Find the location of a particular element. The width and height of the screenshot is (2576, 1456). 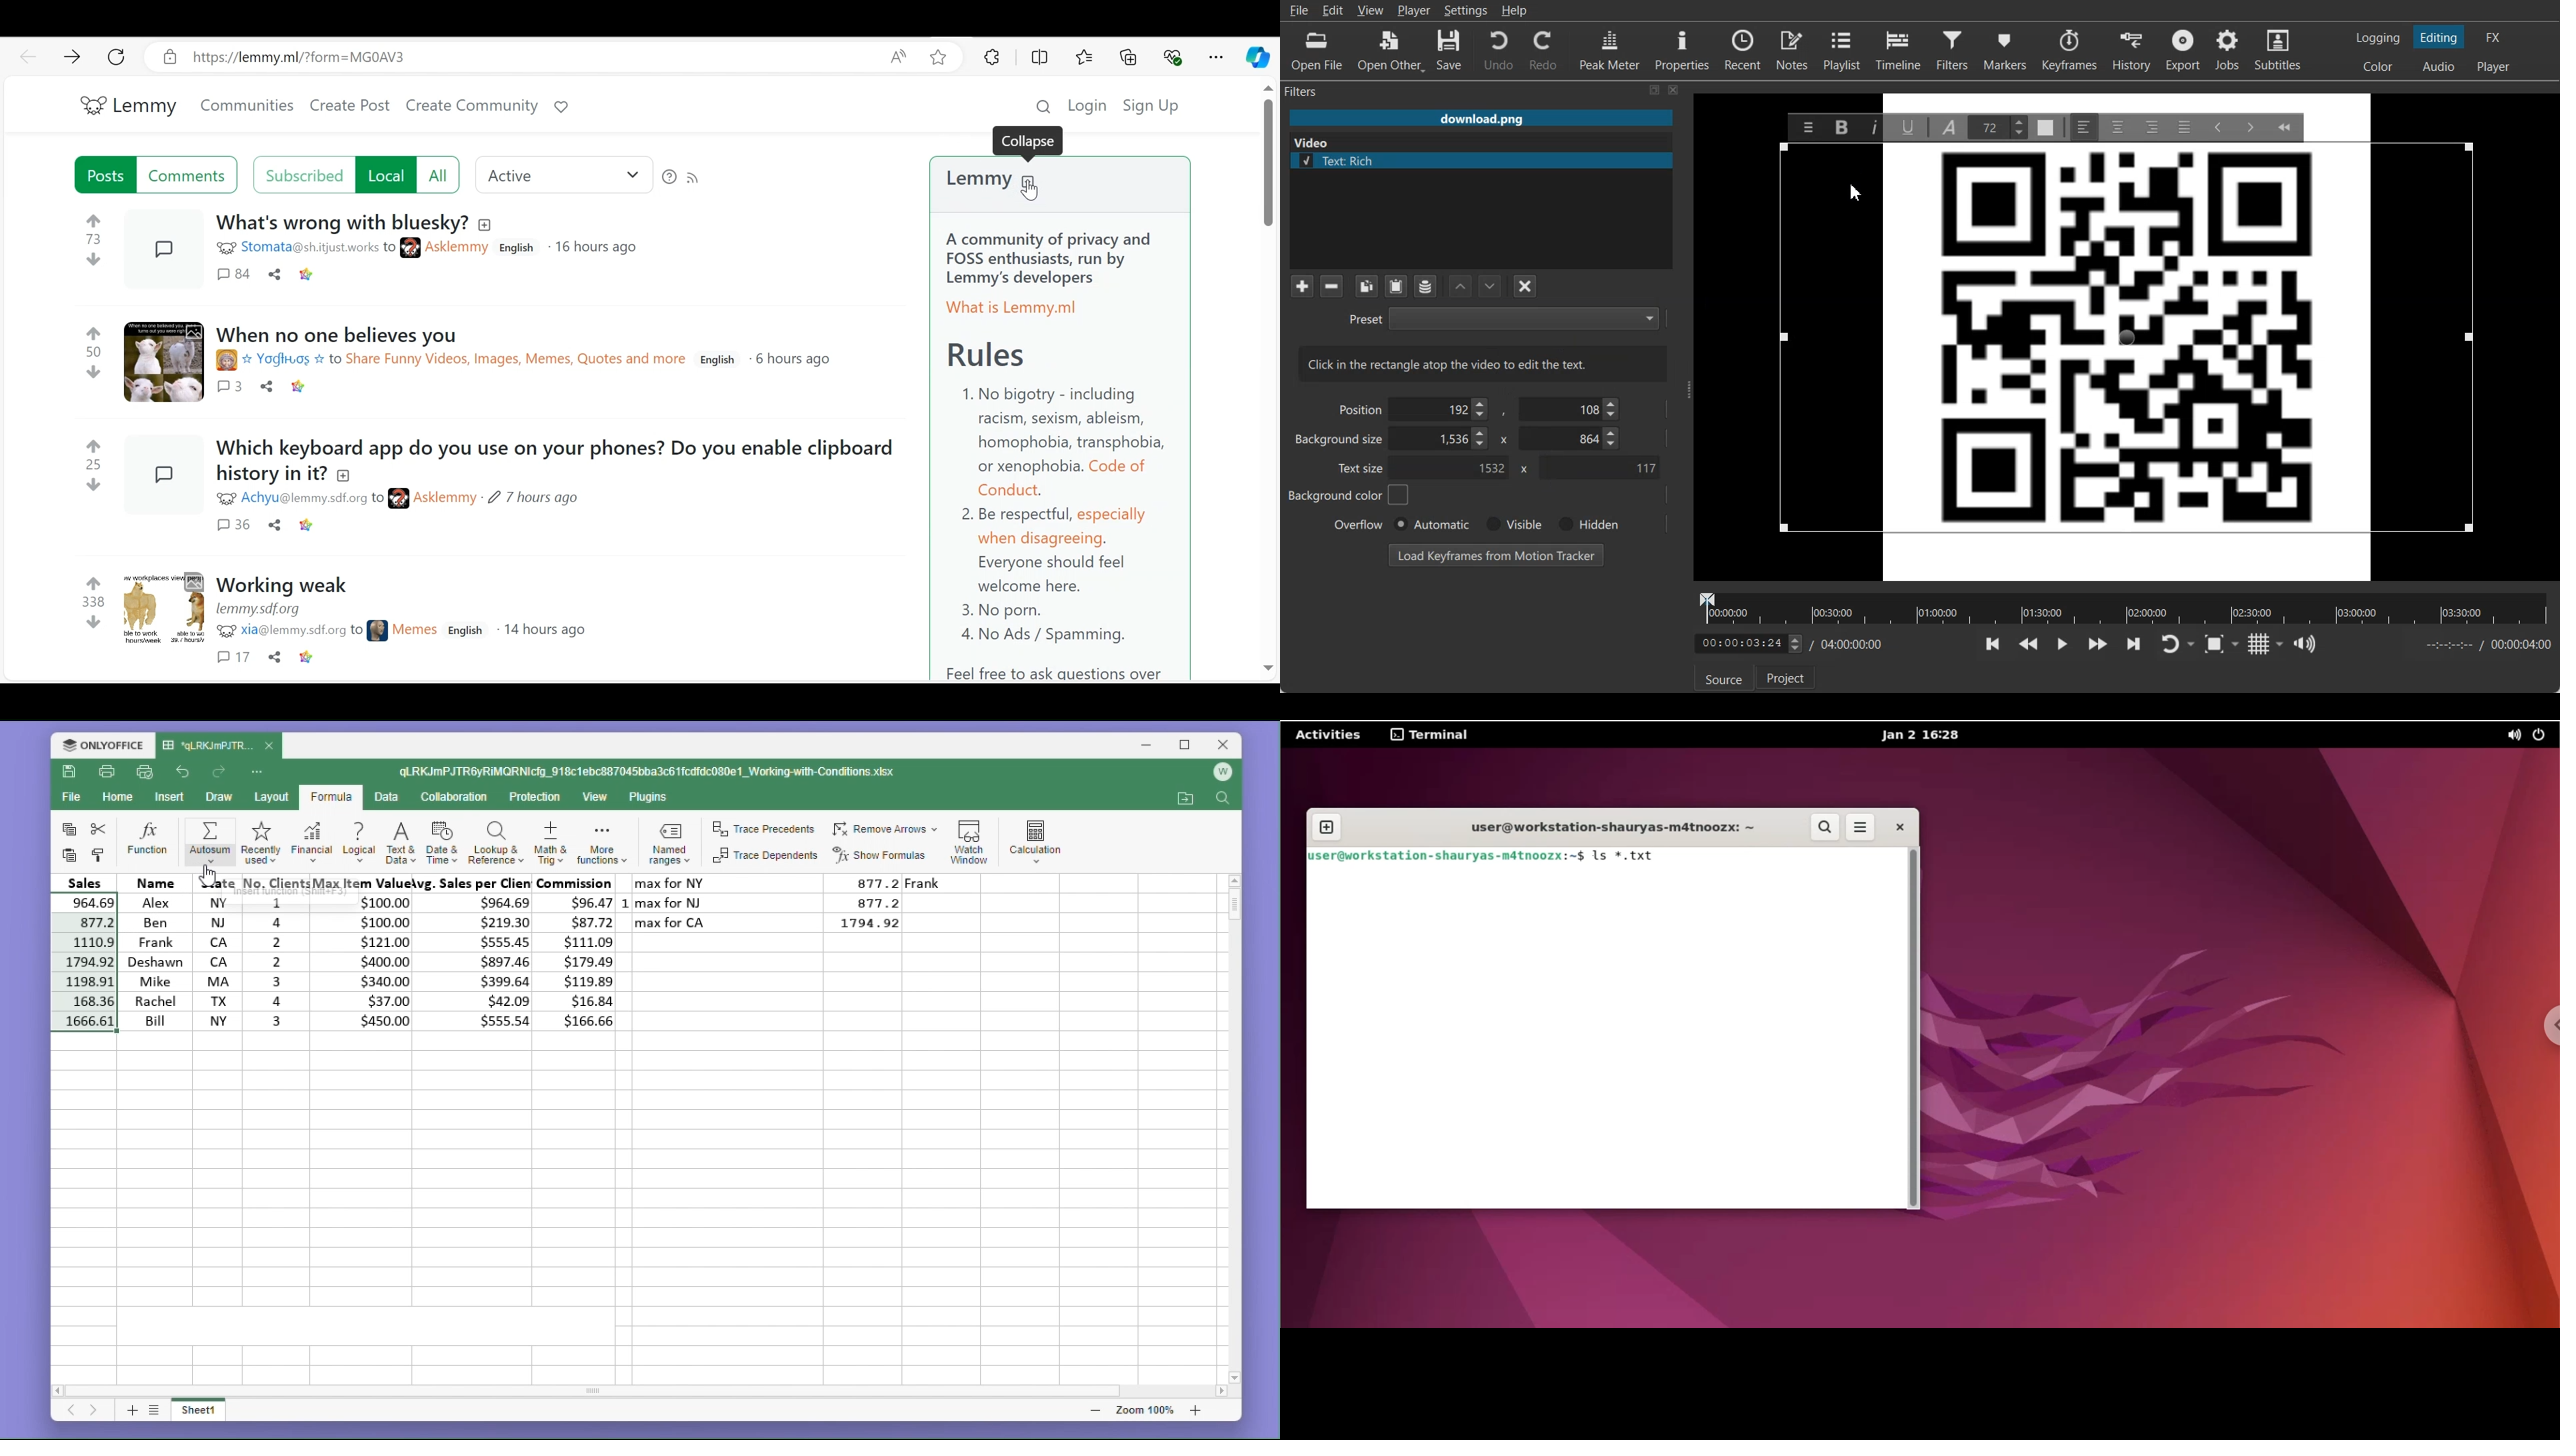

Favorites is located at coordinates (1082, 56).